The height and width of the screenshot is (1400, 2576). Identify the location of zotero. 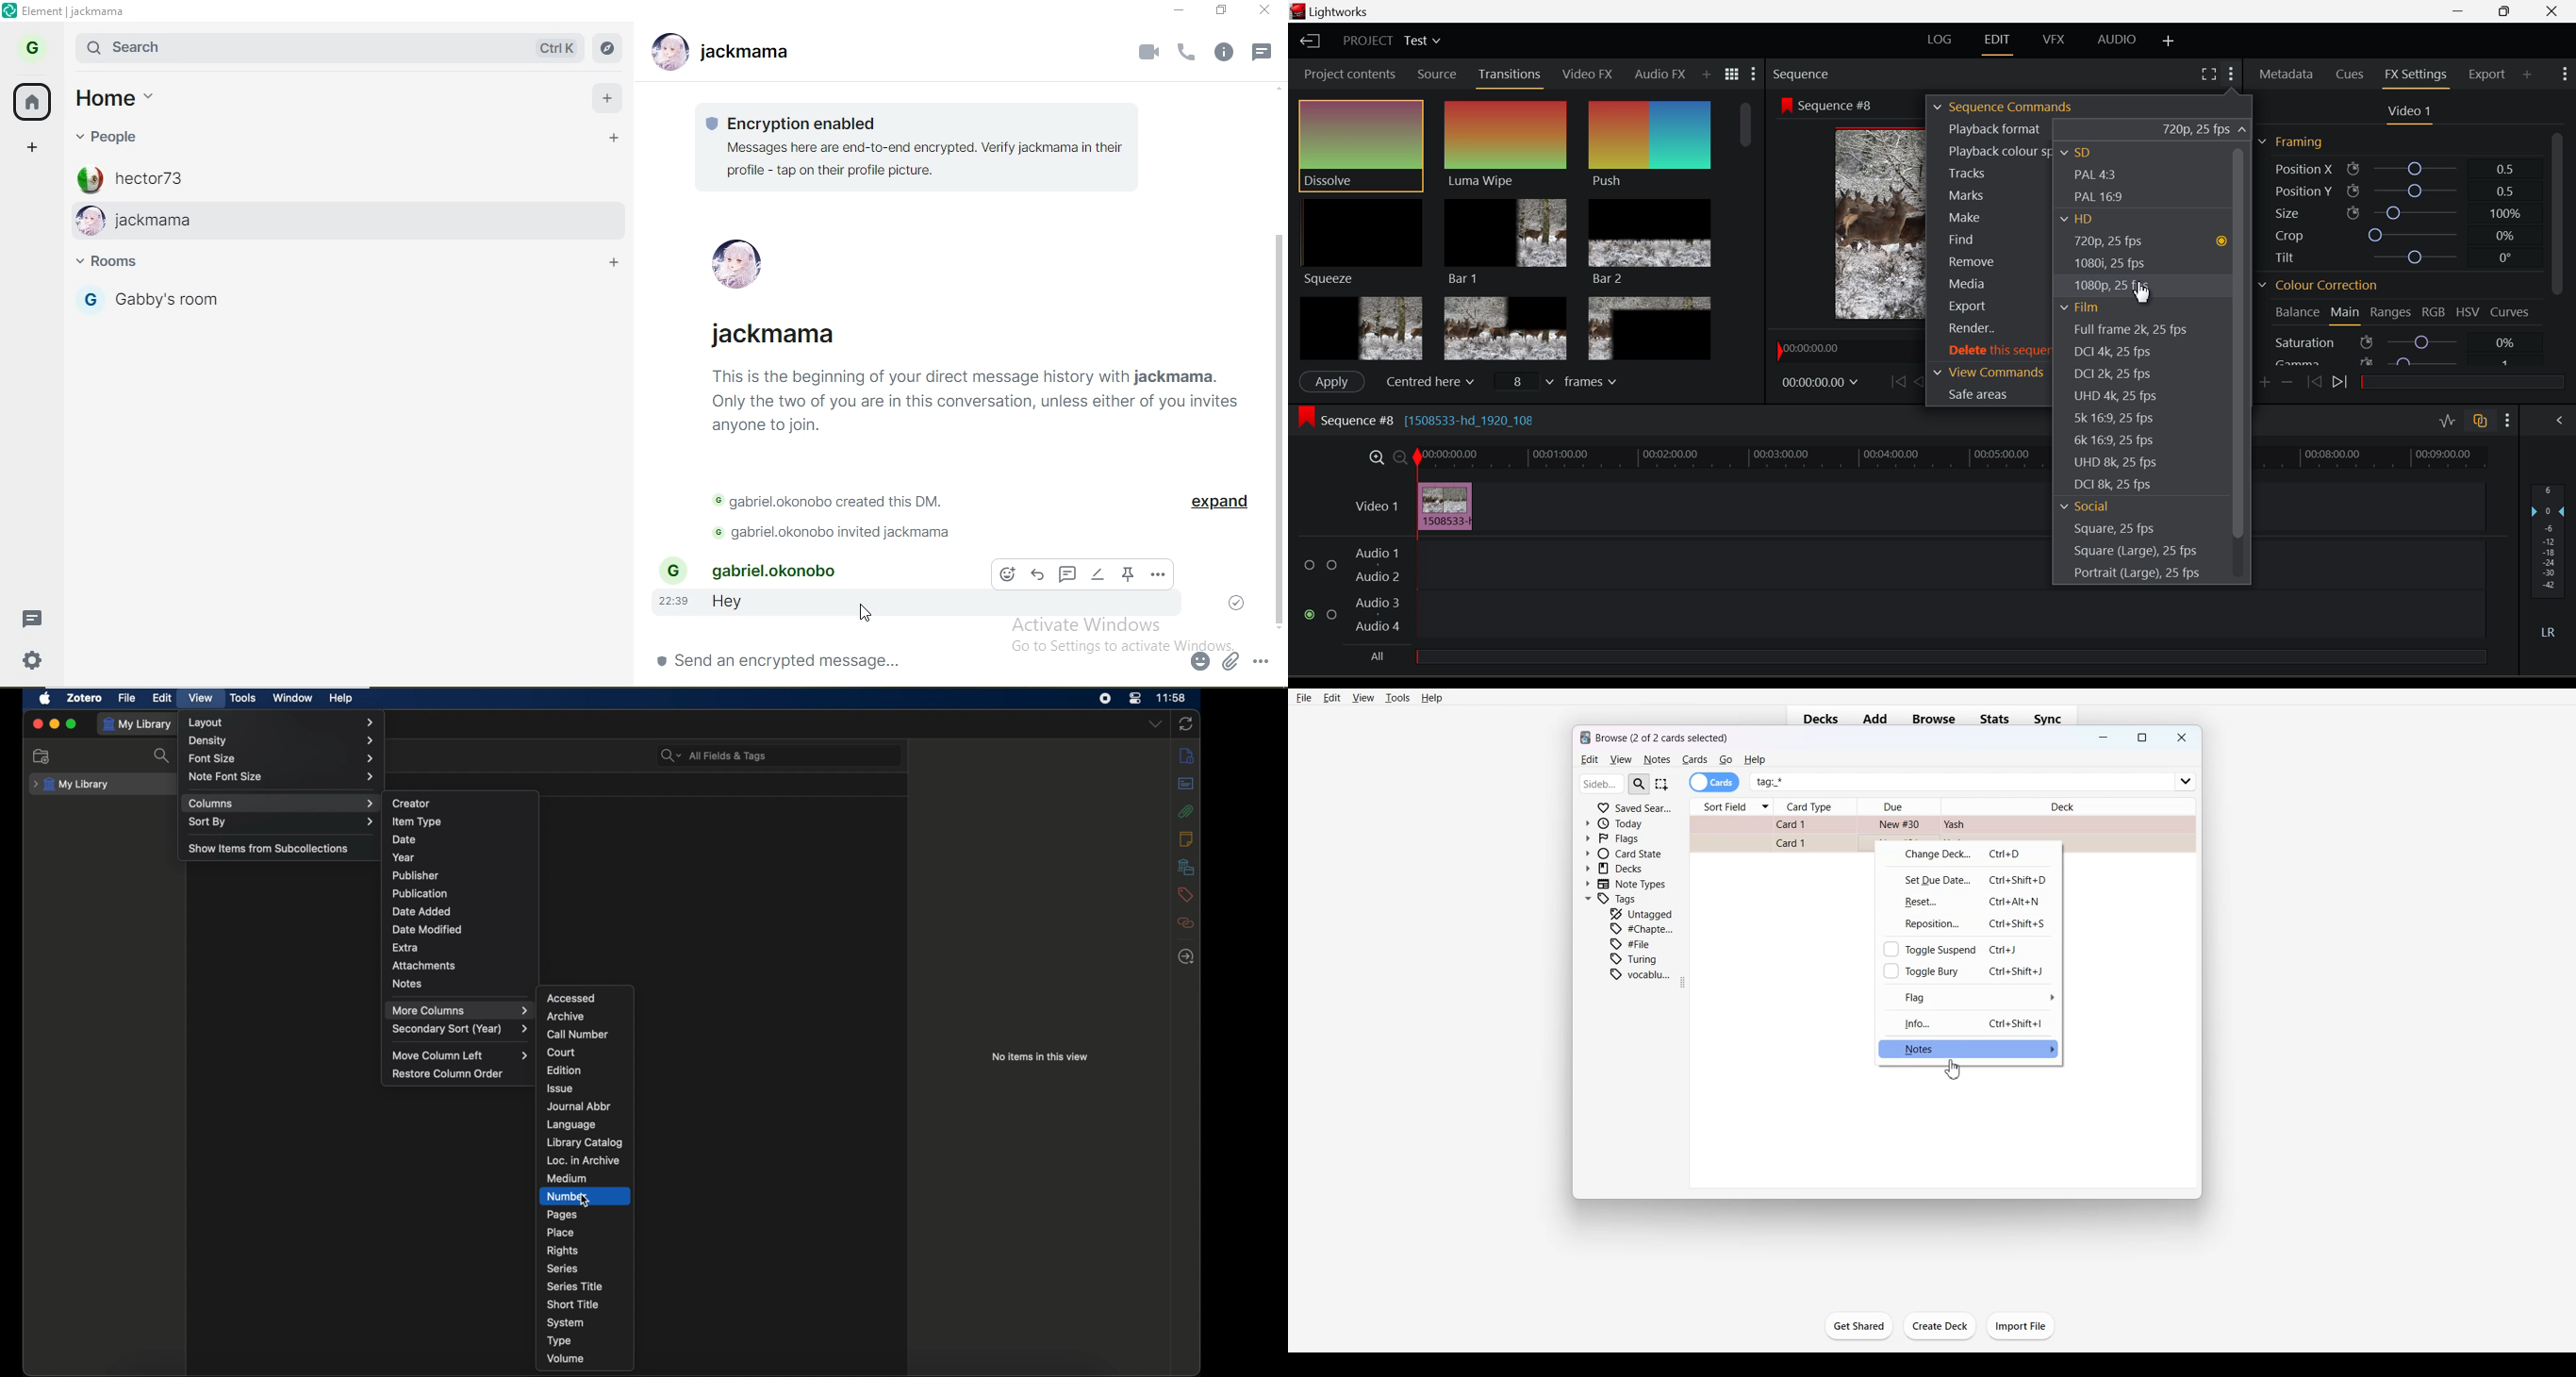
(84, 697).